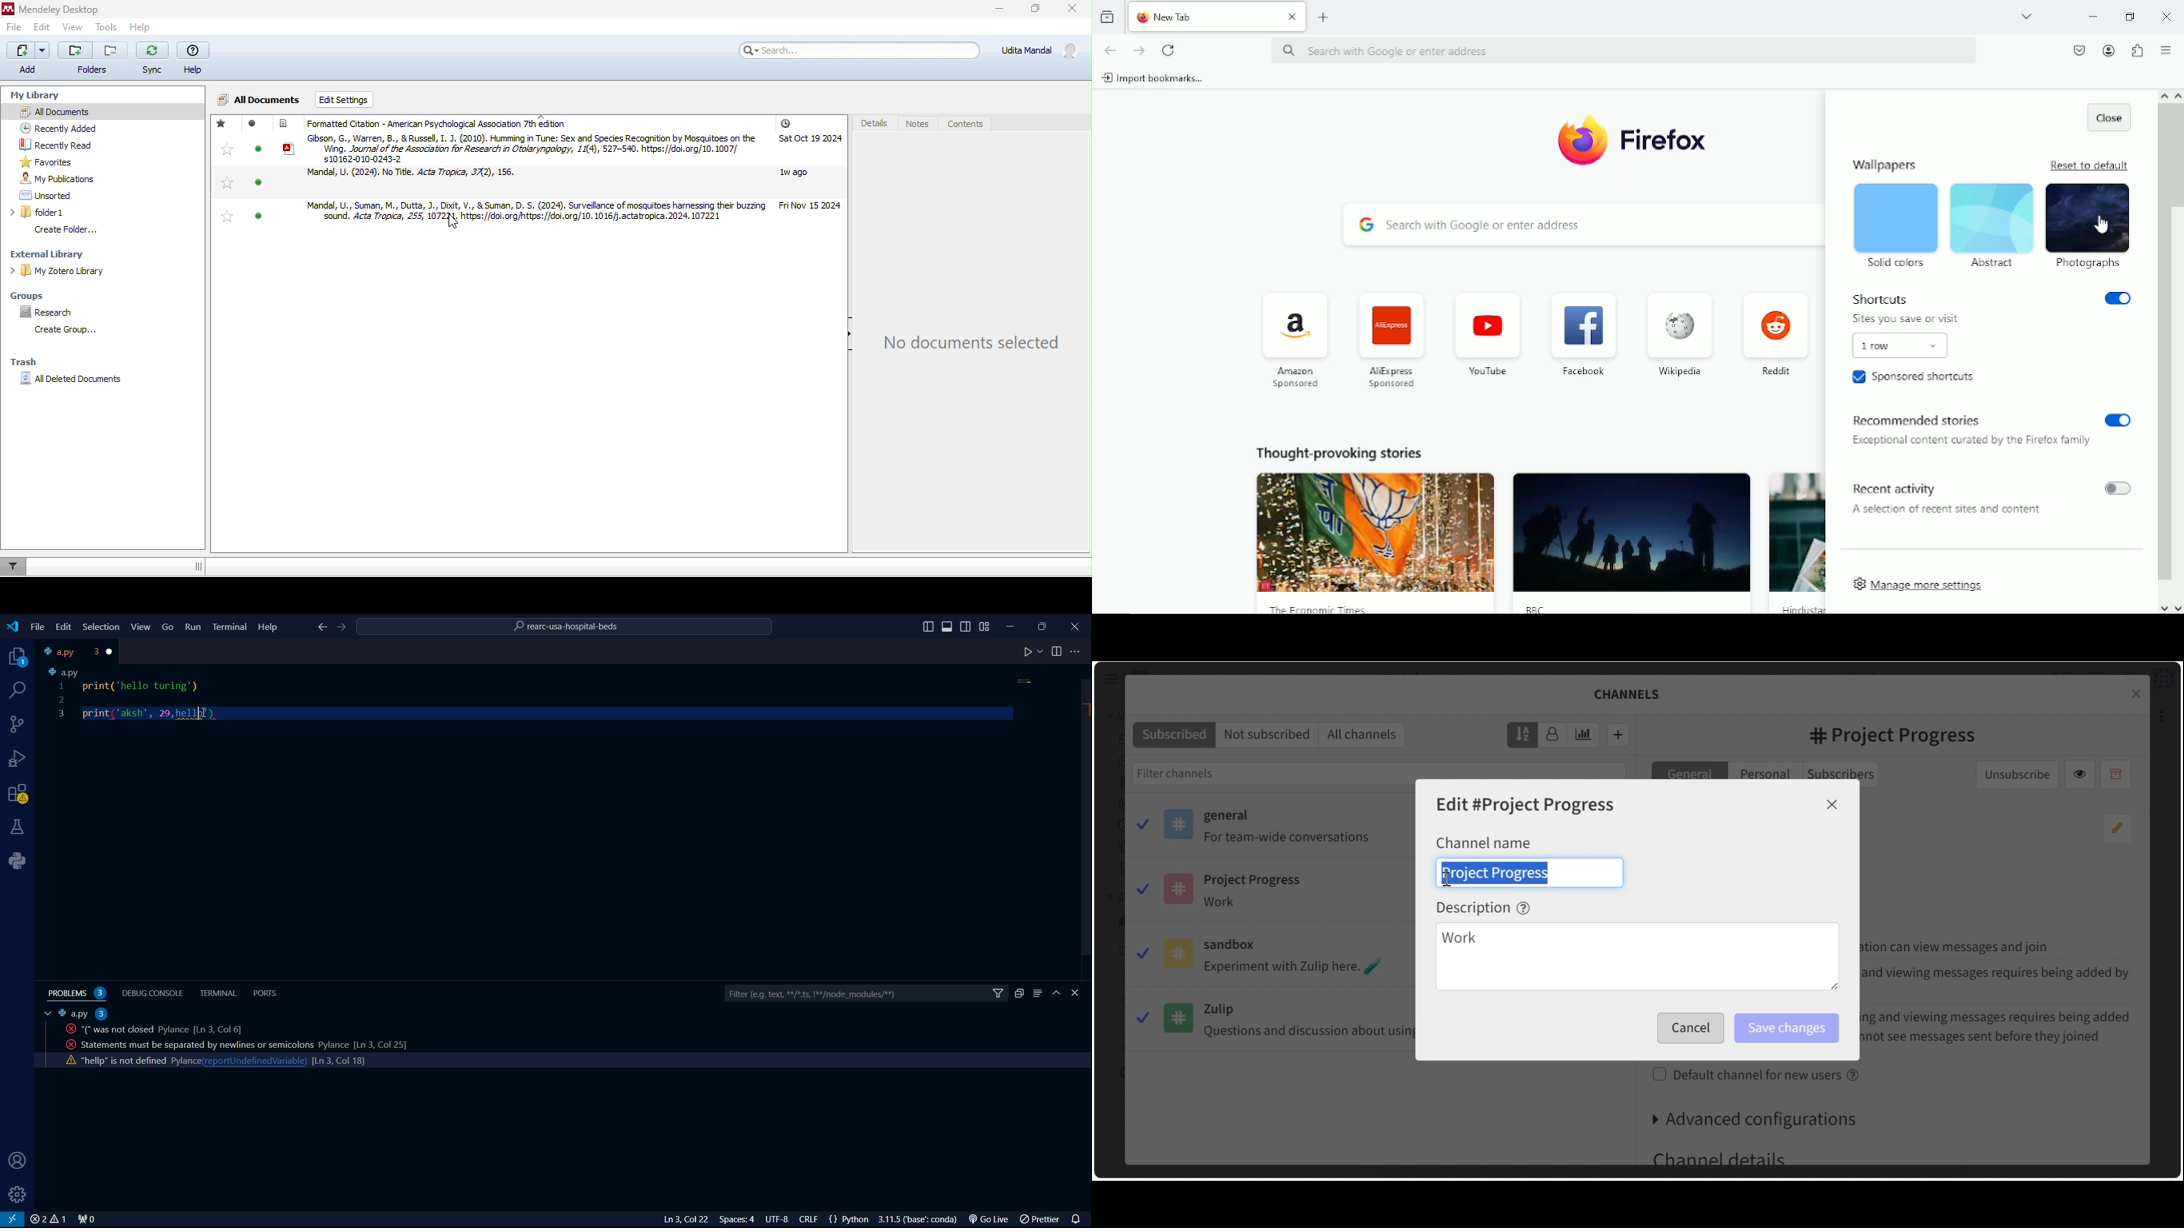  I want to click on Thought provoking story, so click(1375, 542).